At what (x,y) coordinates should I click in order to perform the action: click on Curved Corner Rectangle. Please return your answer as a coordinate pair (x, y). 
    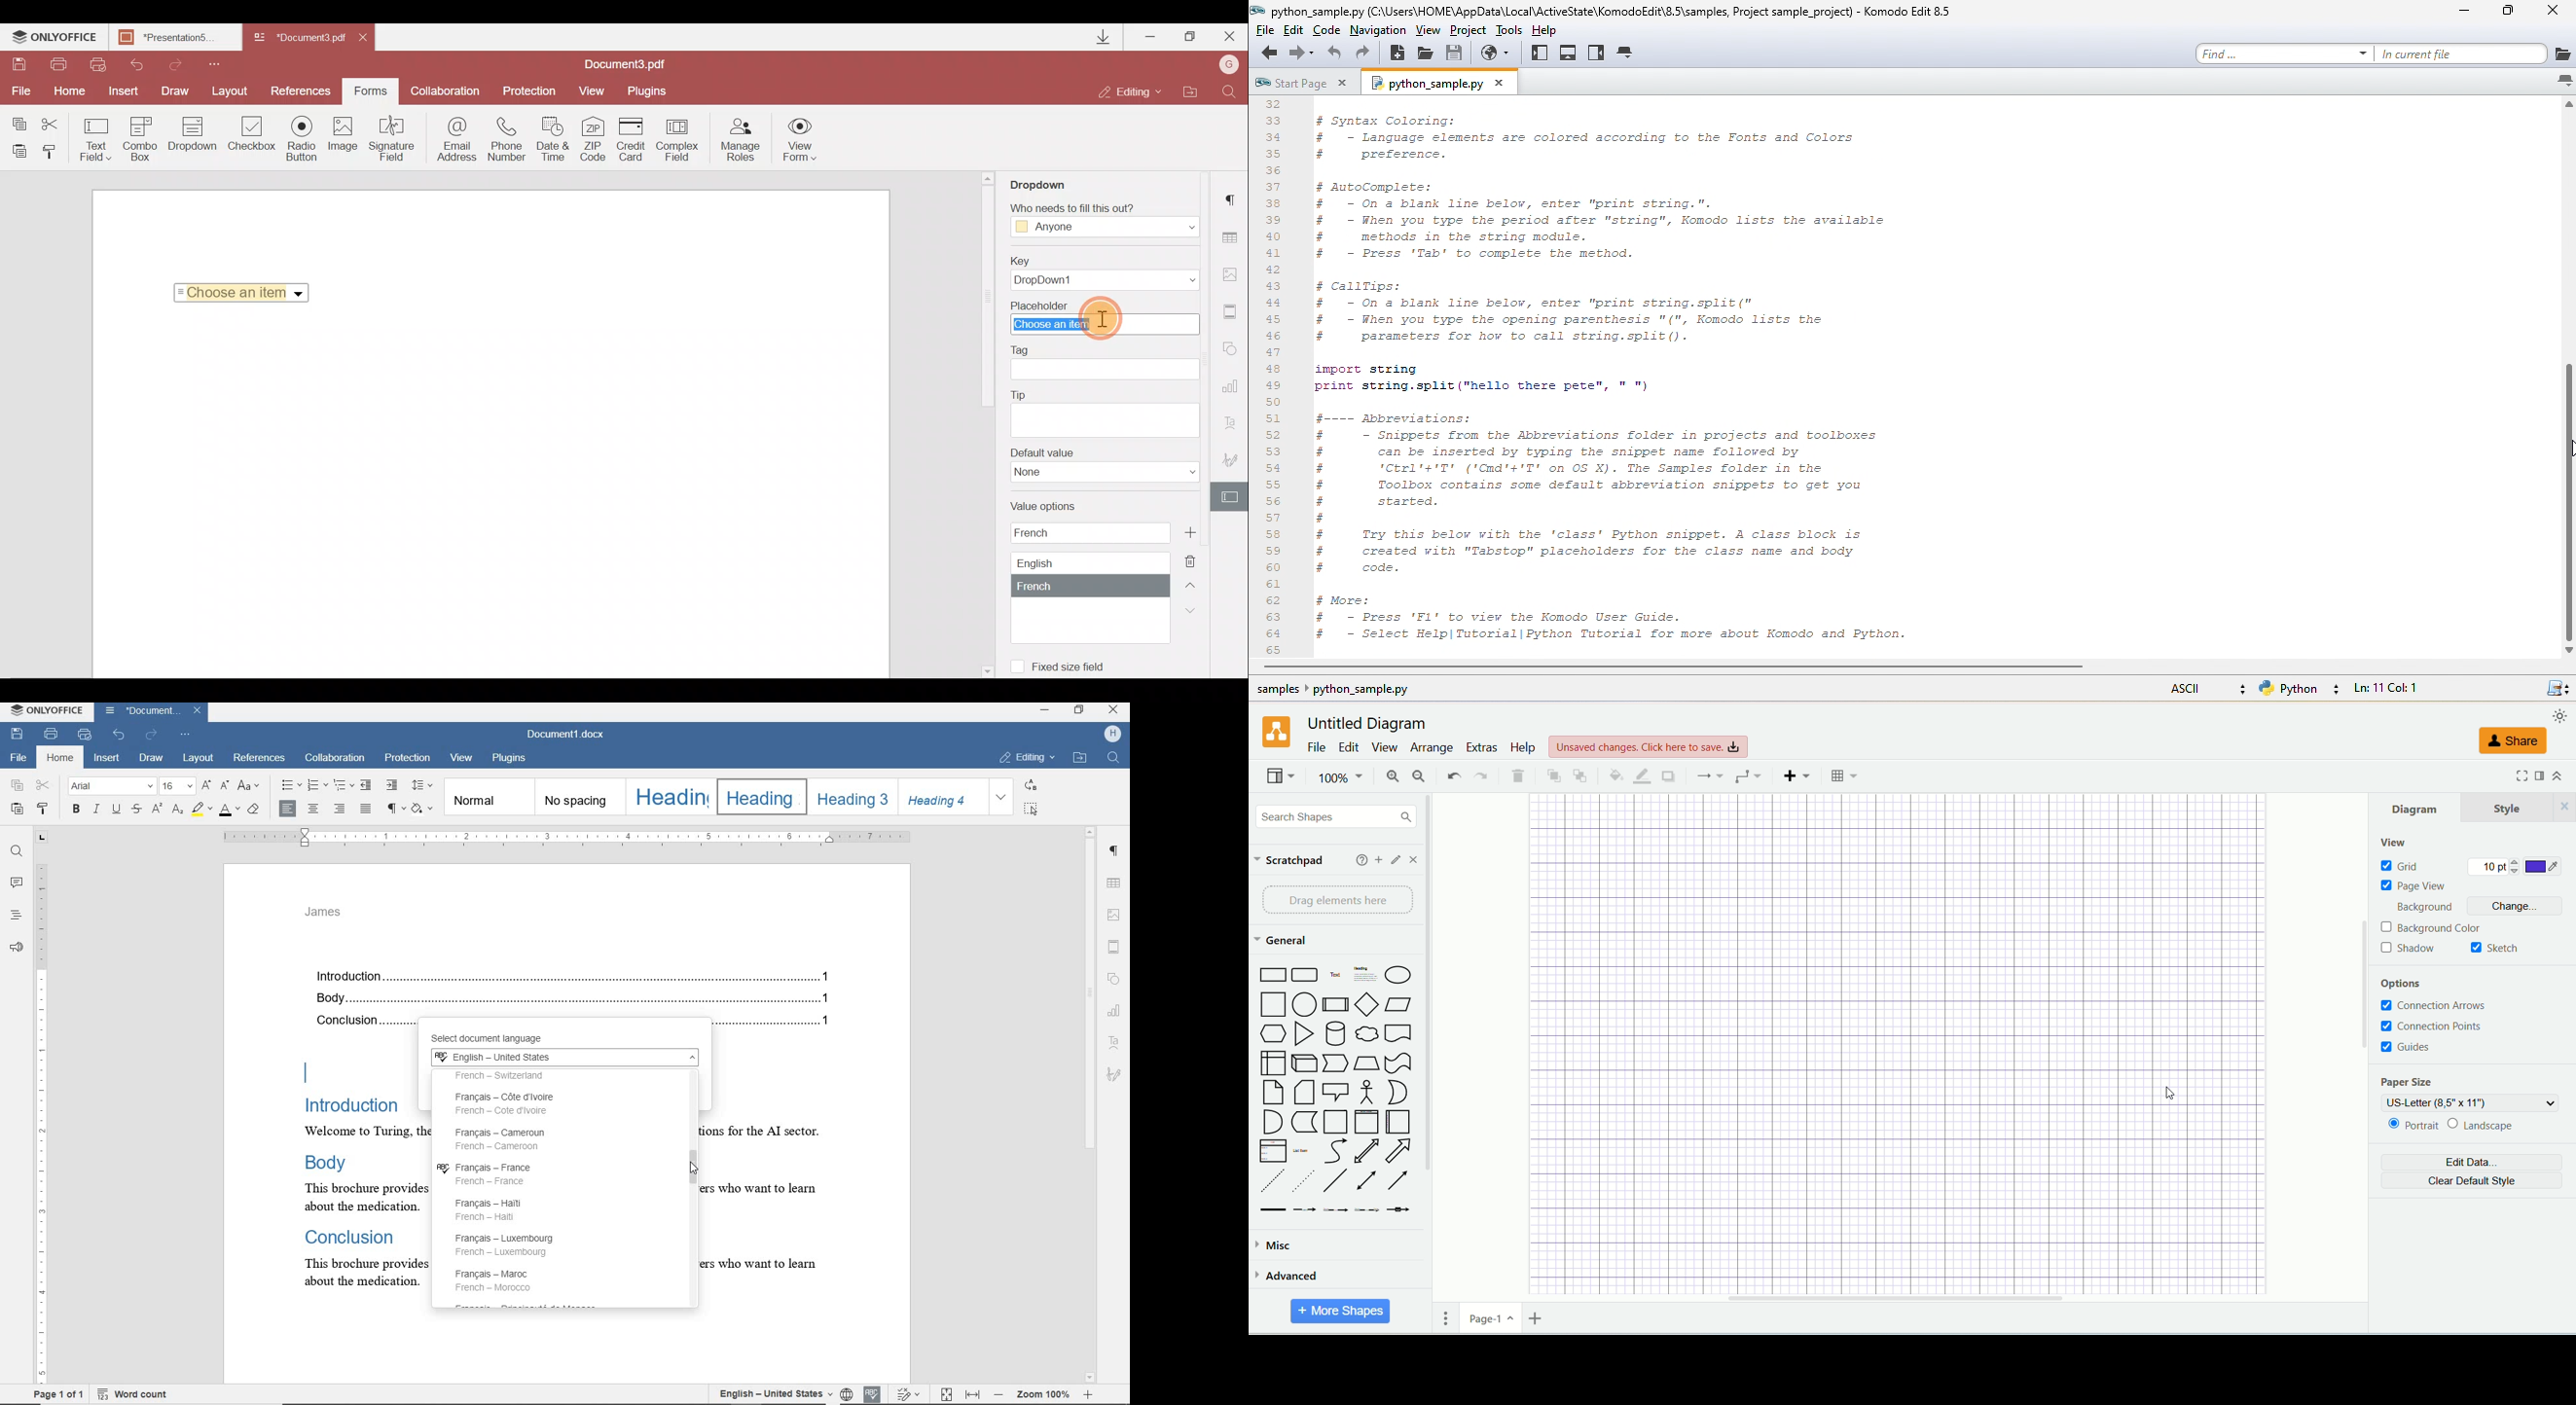
    Looking at the image, I should click on (1305, 976).